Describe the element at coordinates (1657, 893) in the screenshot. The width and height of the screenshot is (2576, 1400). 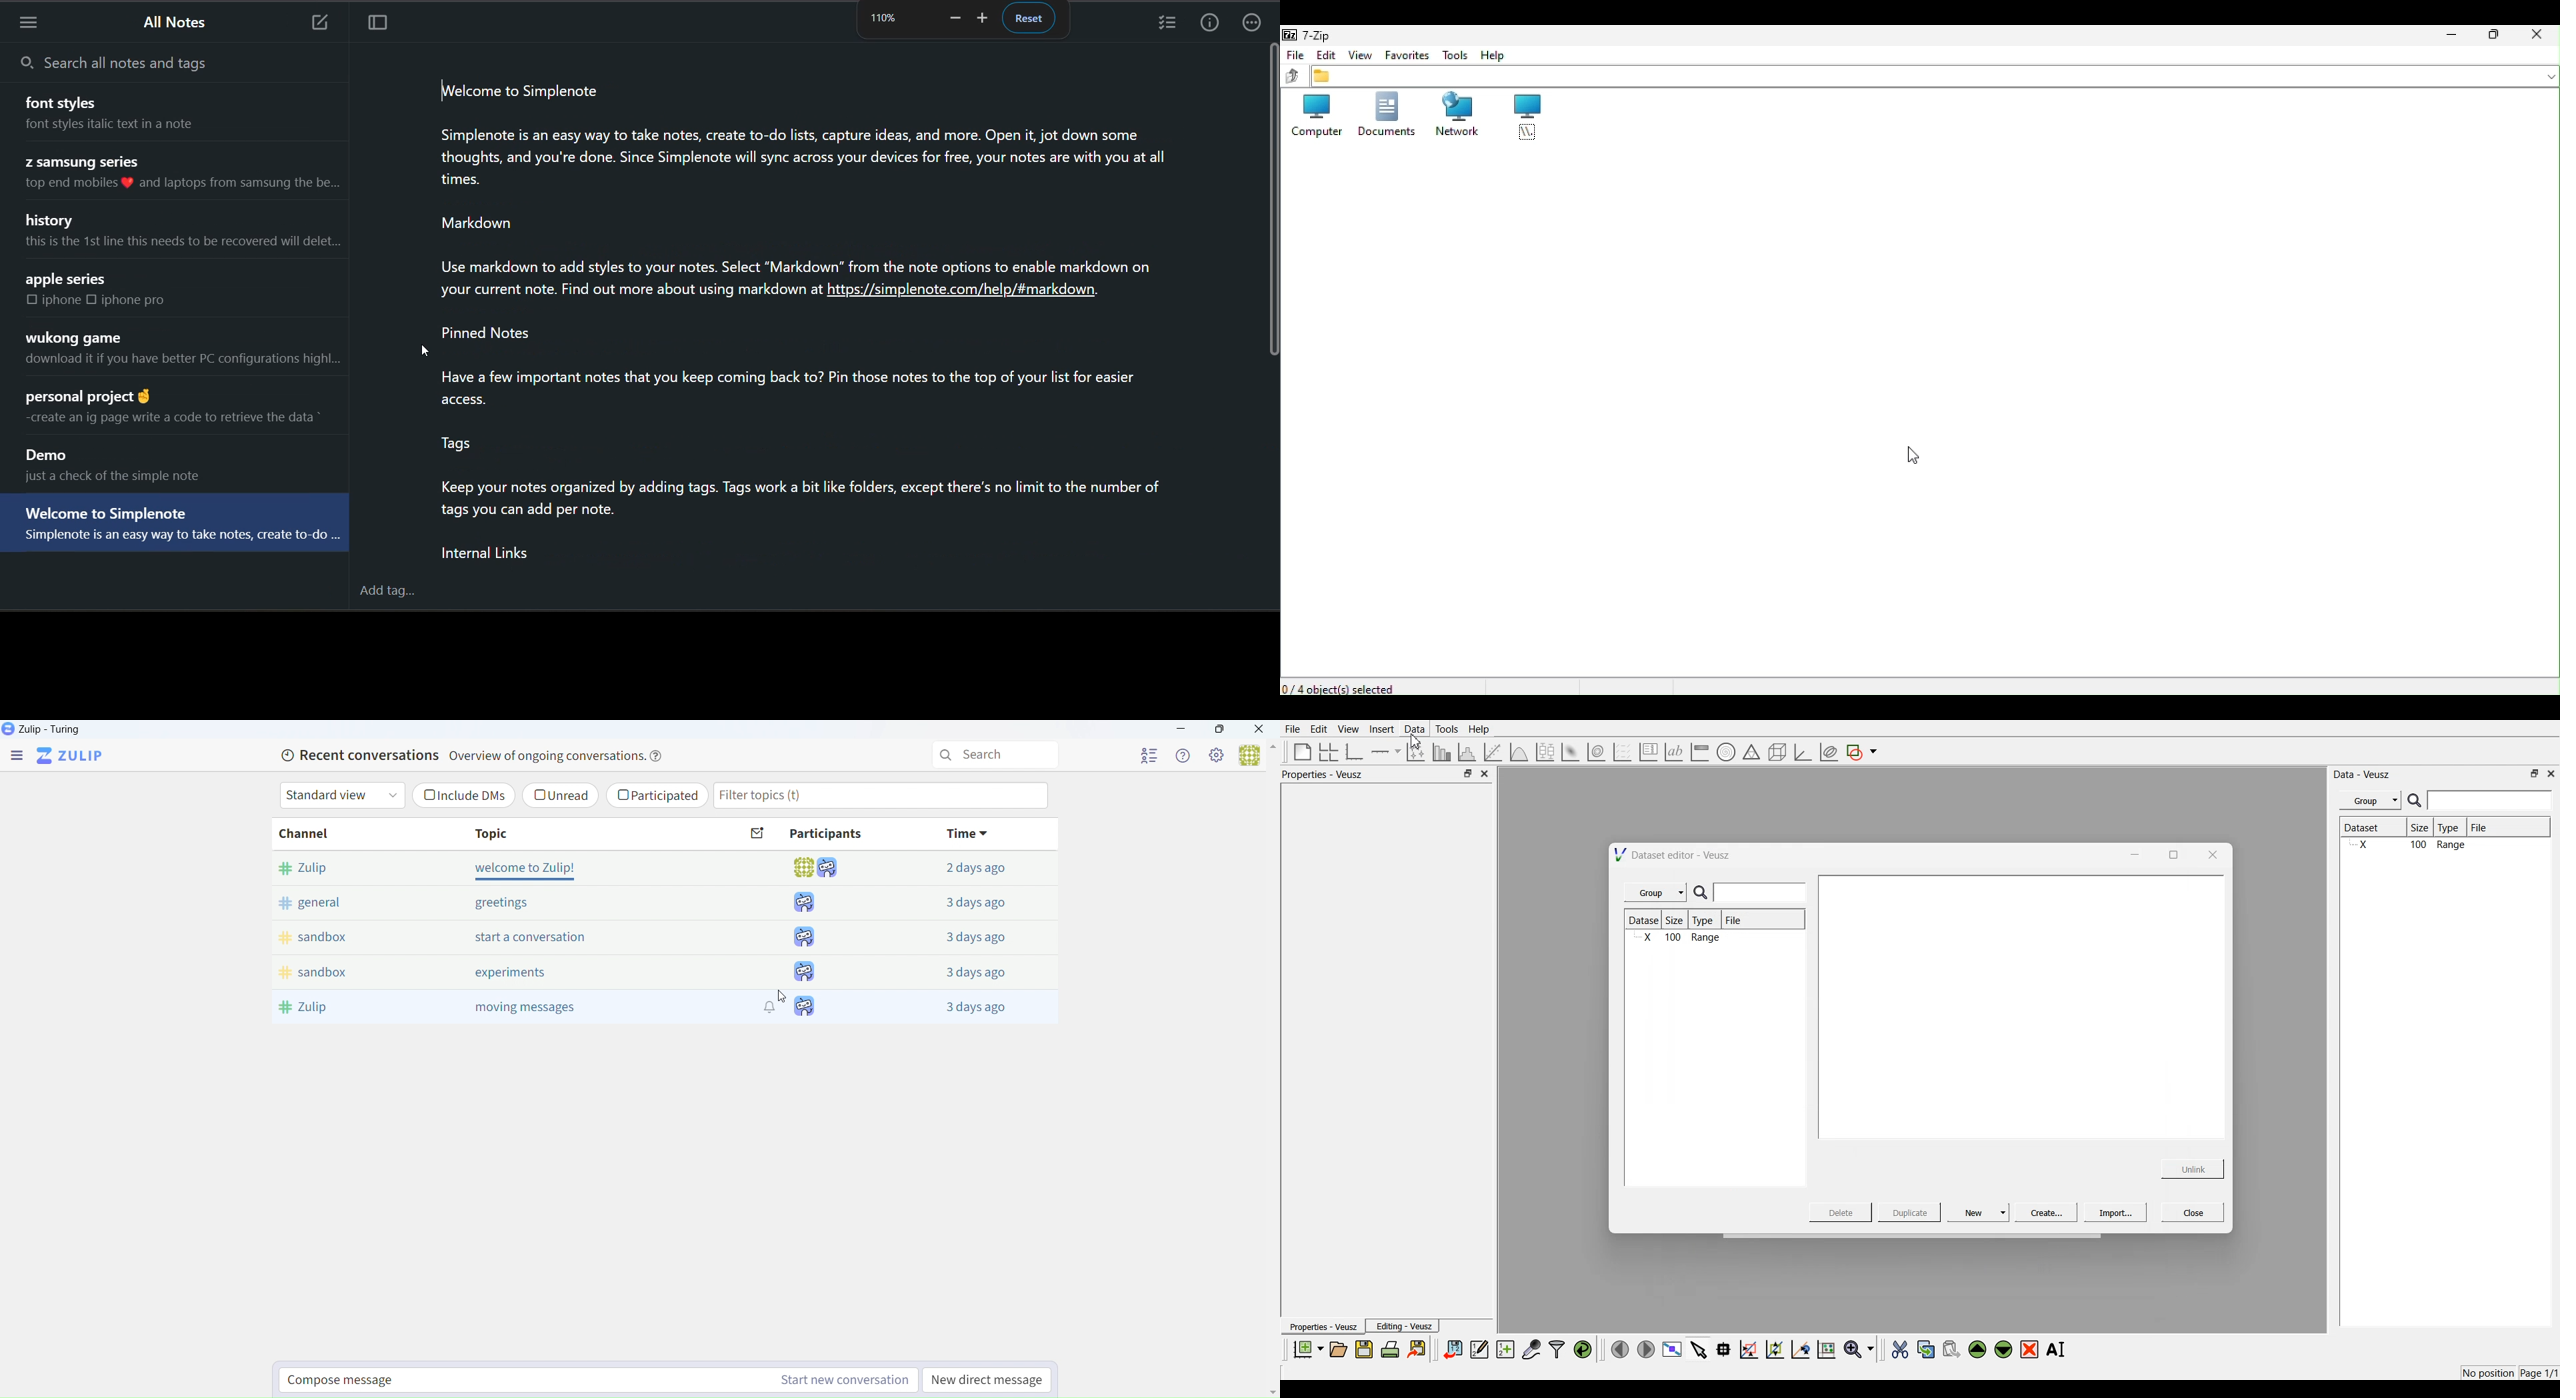
I see `Group |` at that location.